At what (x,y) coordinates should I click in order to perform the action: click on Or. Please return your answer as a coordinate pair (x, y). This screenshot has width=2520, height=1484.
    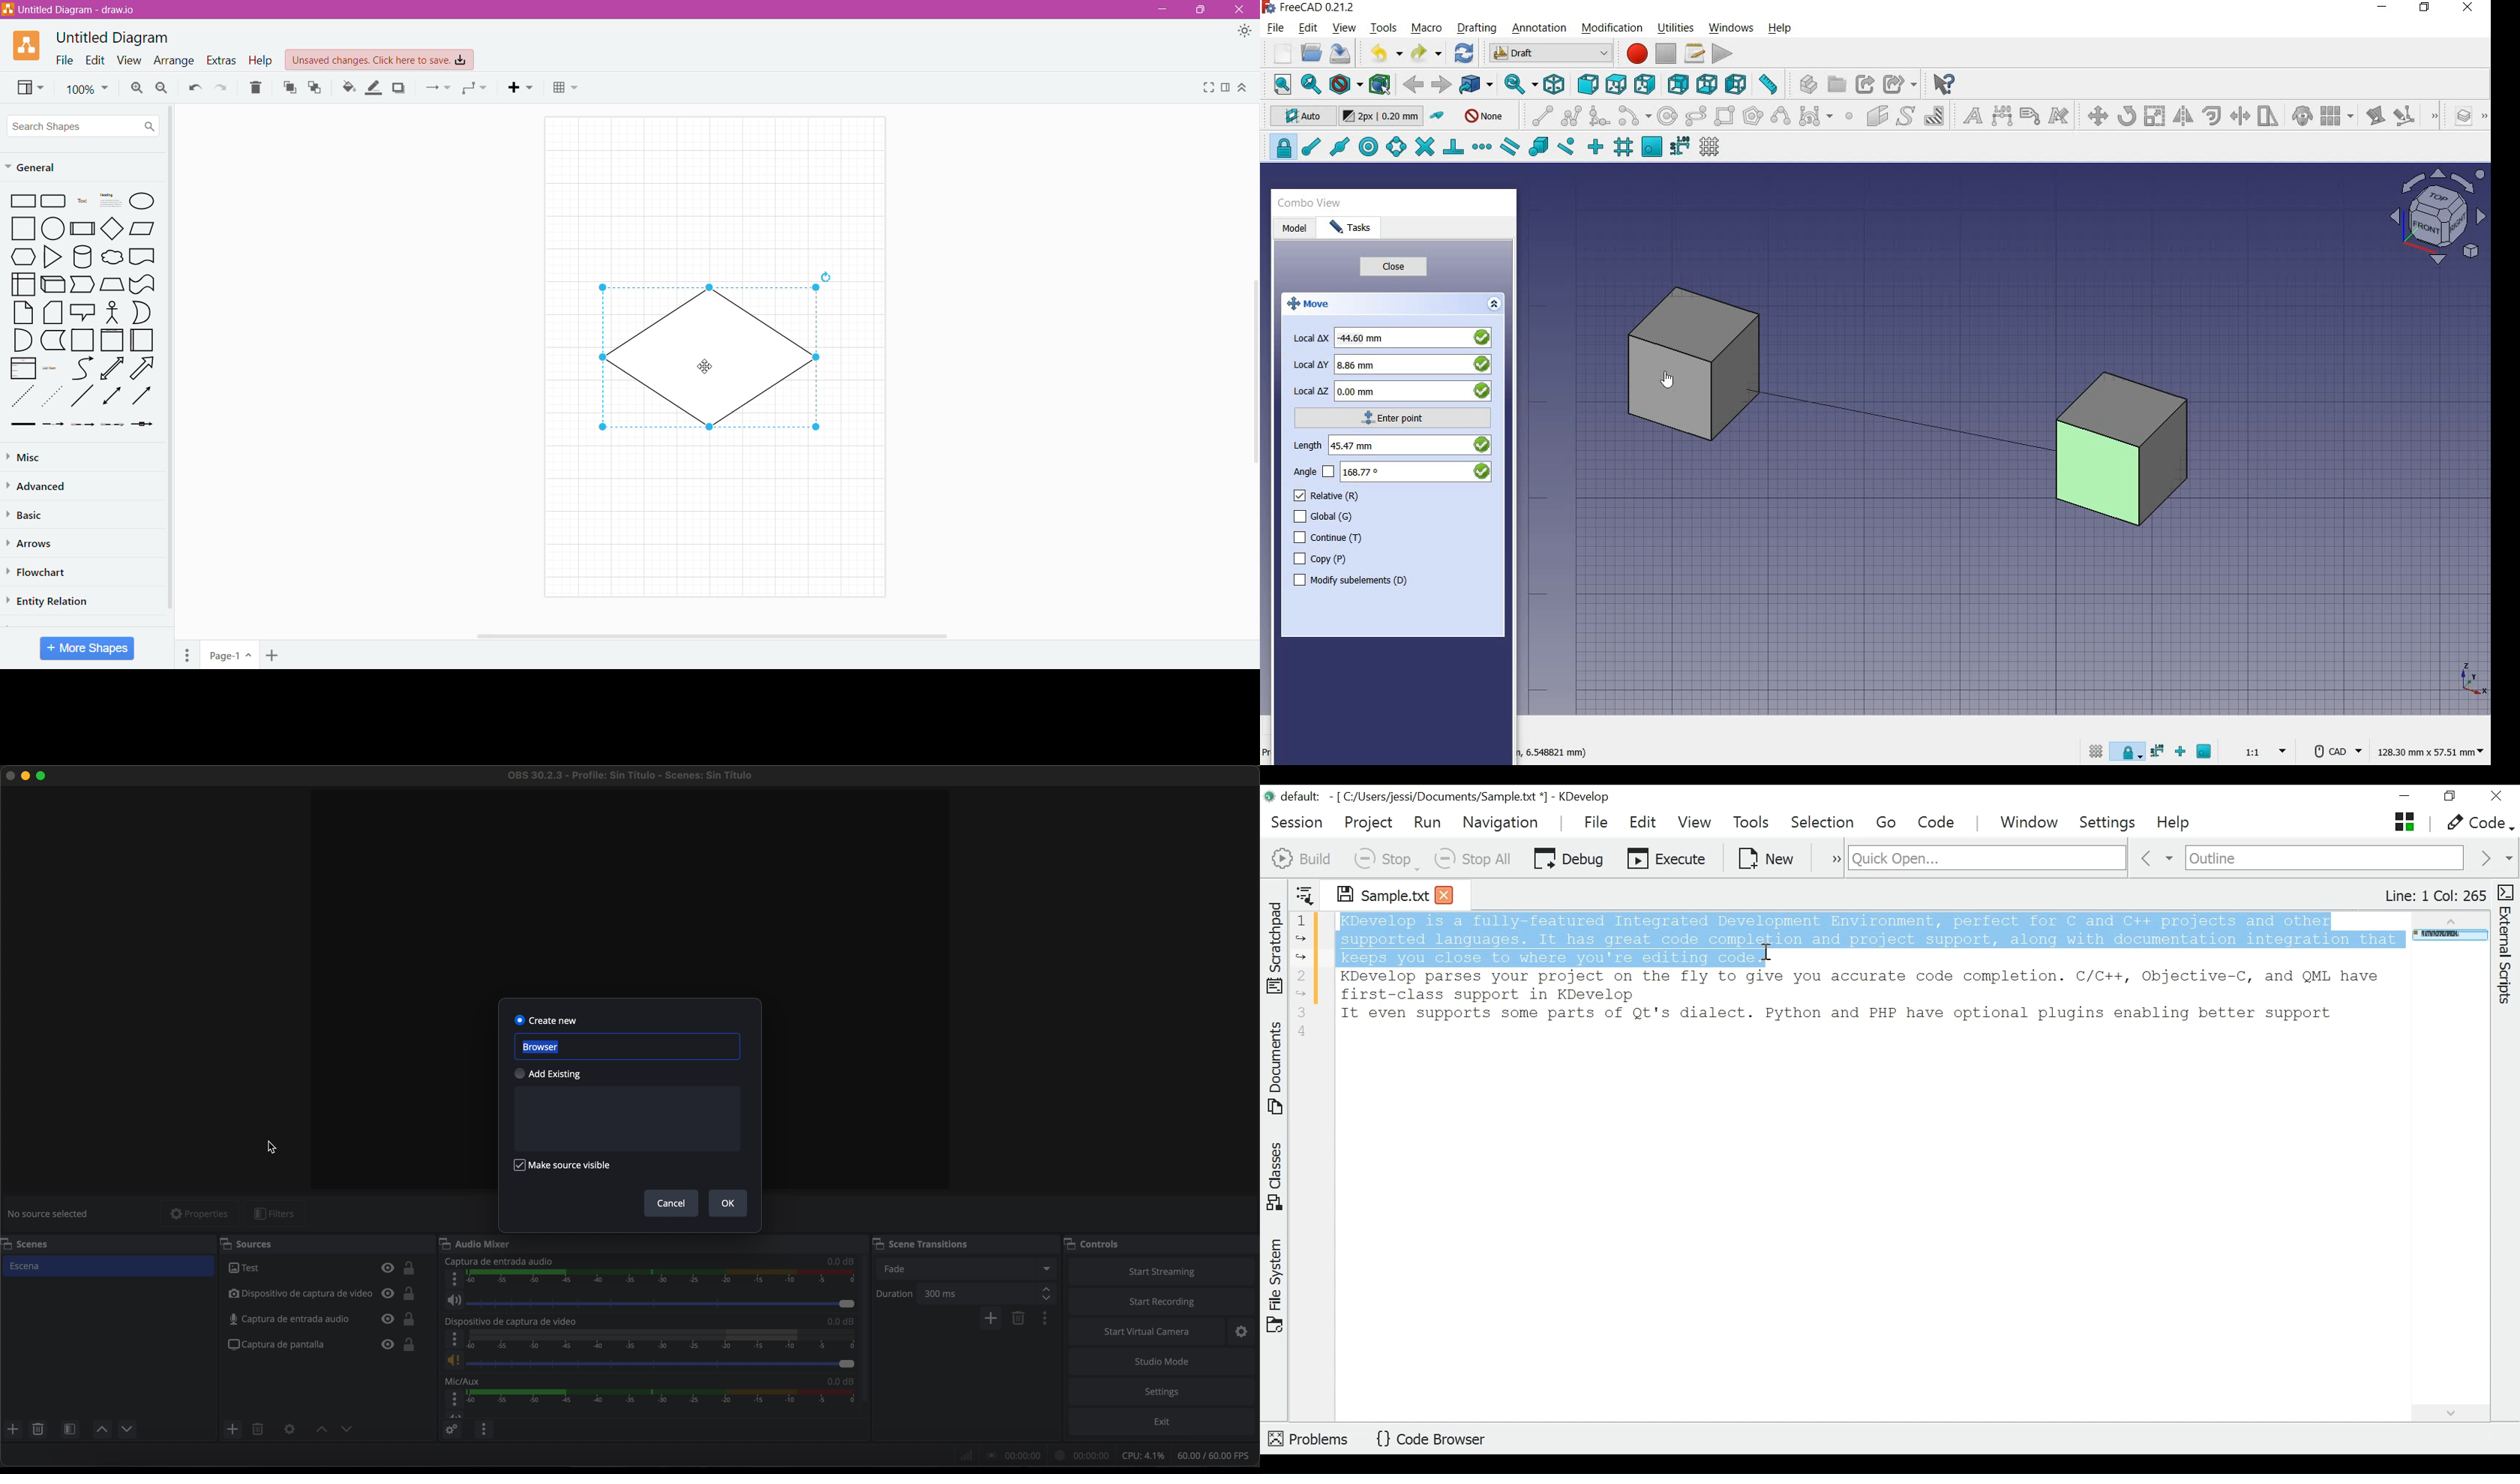
    Looking at the image, I should click on (142, 312).